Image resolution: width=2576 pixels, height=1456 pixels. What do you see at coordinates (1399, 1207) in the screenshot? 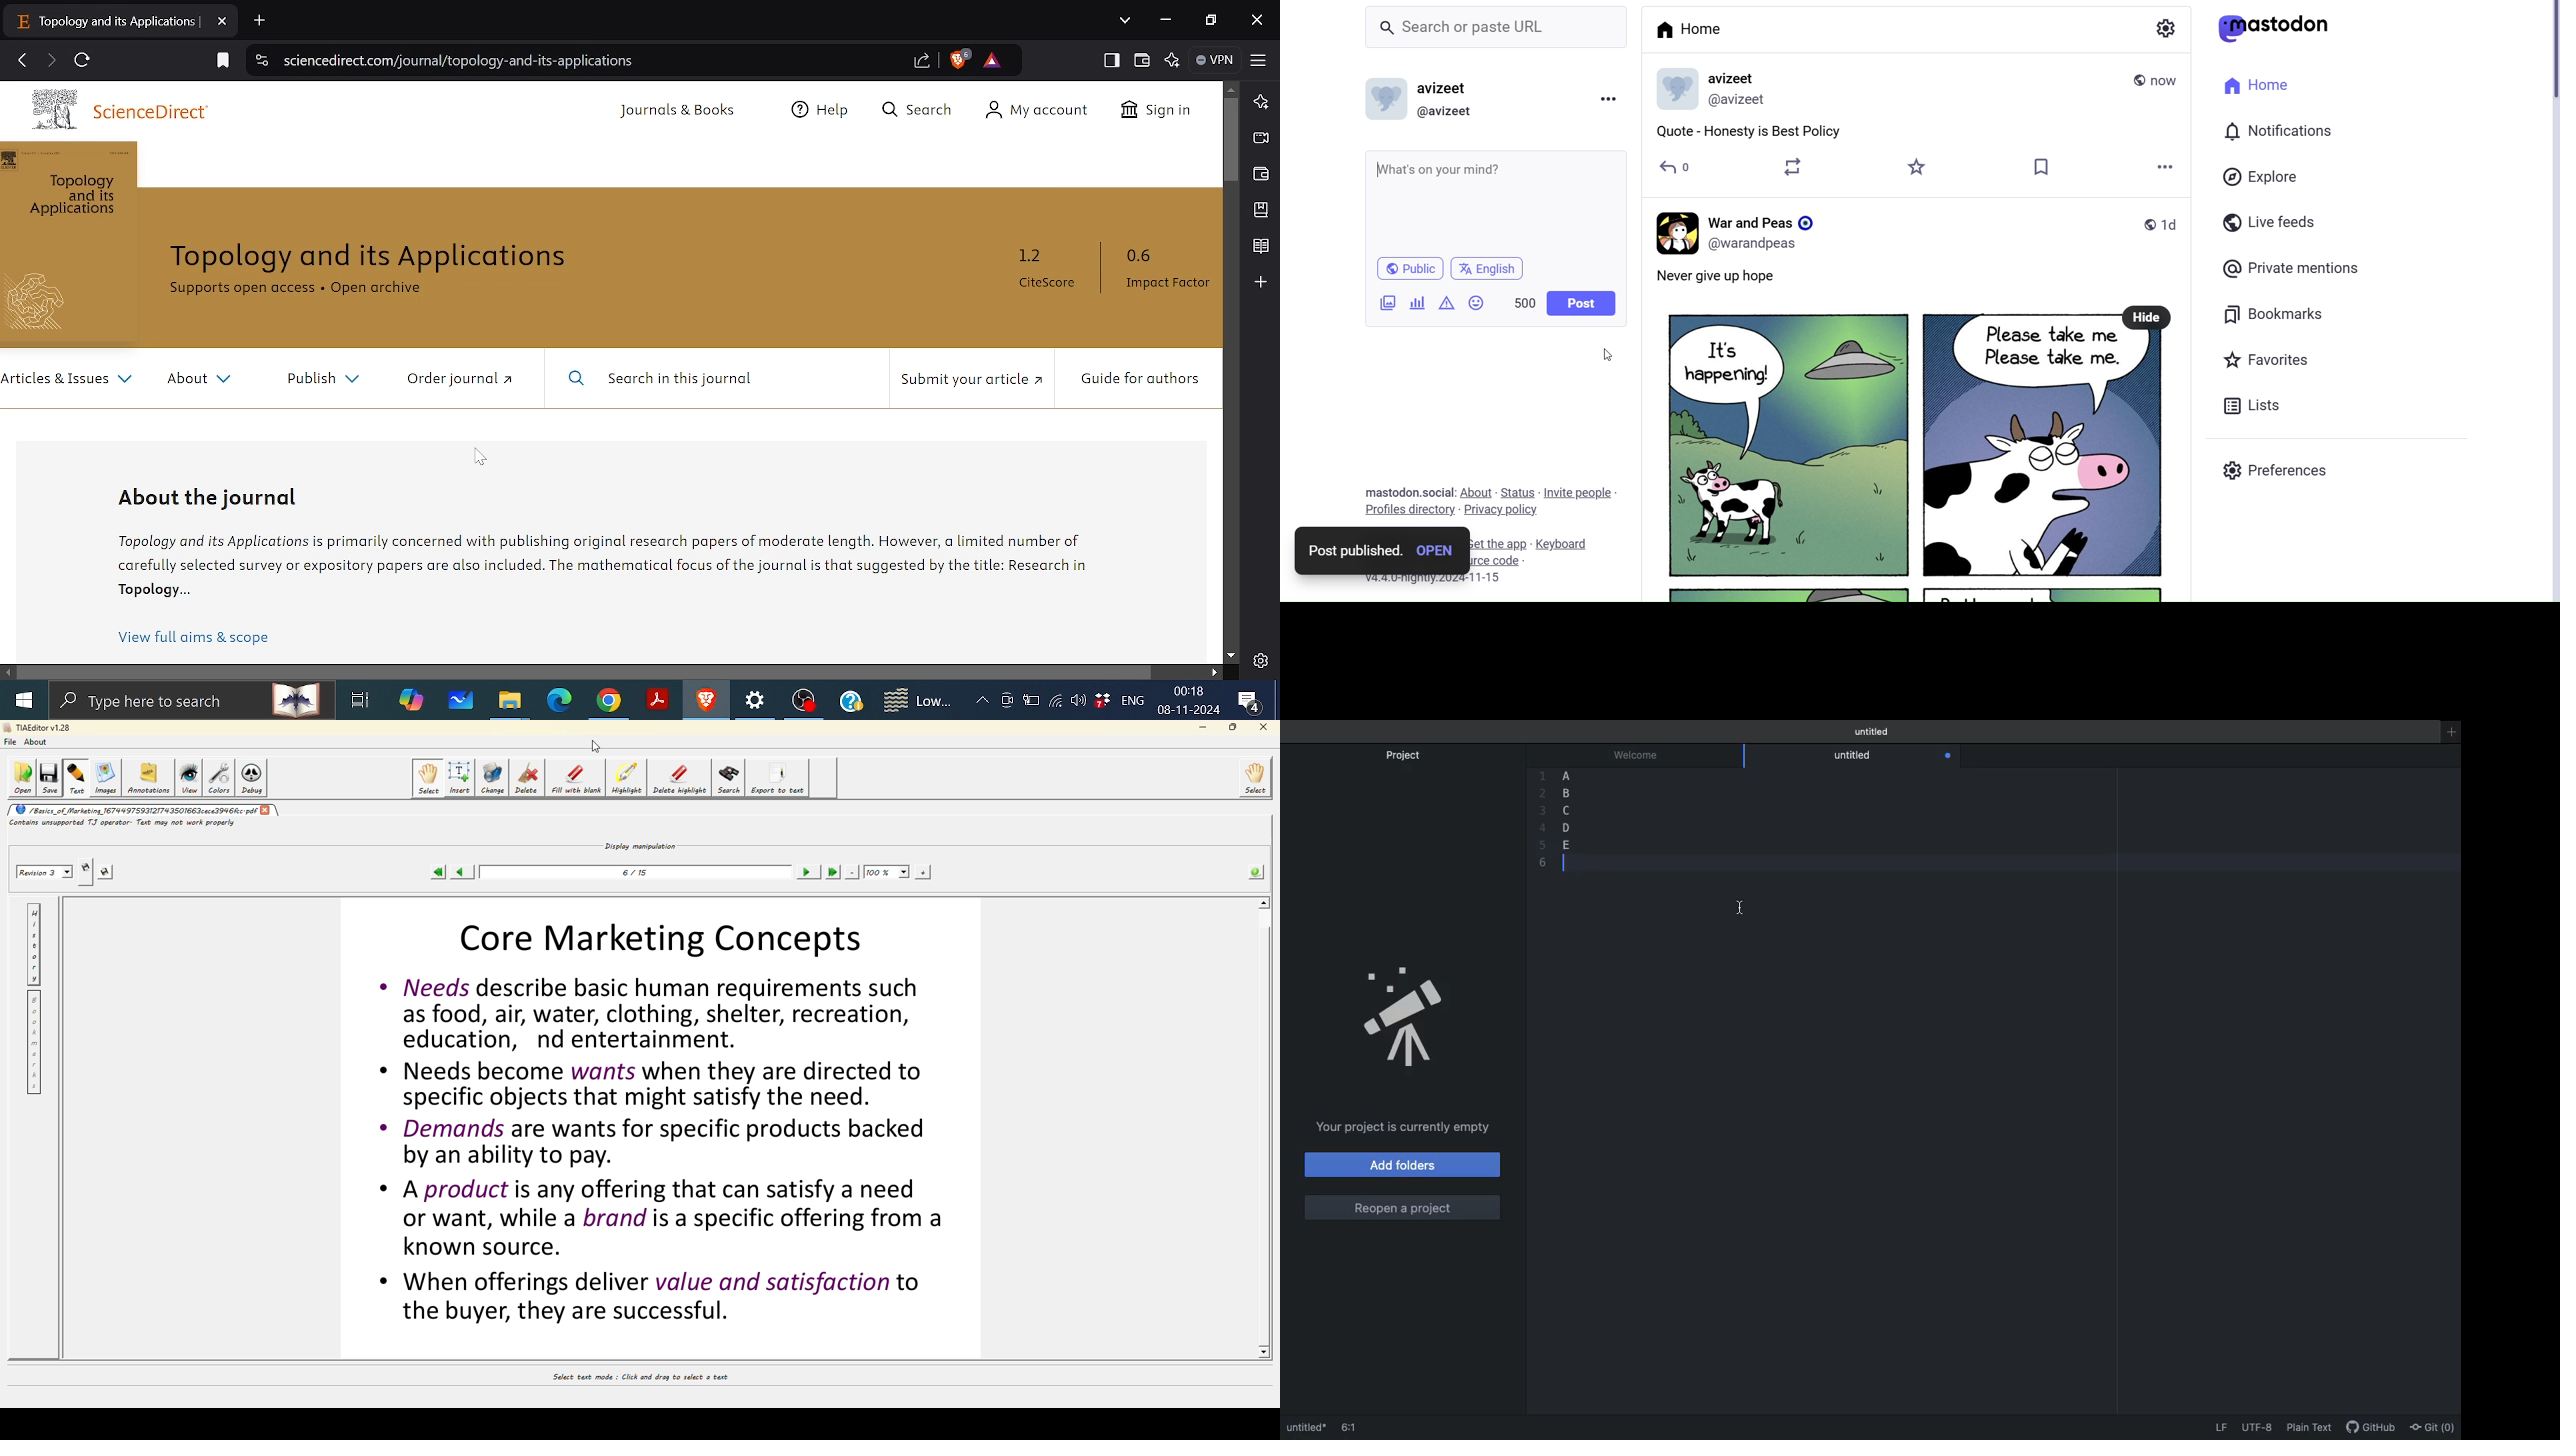
I see `Reopen a project` at bounding box center [1399, 1207].